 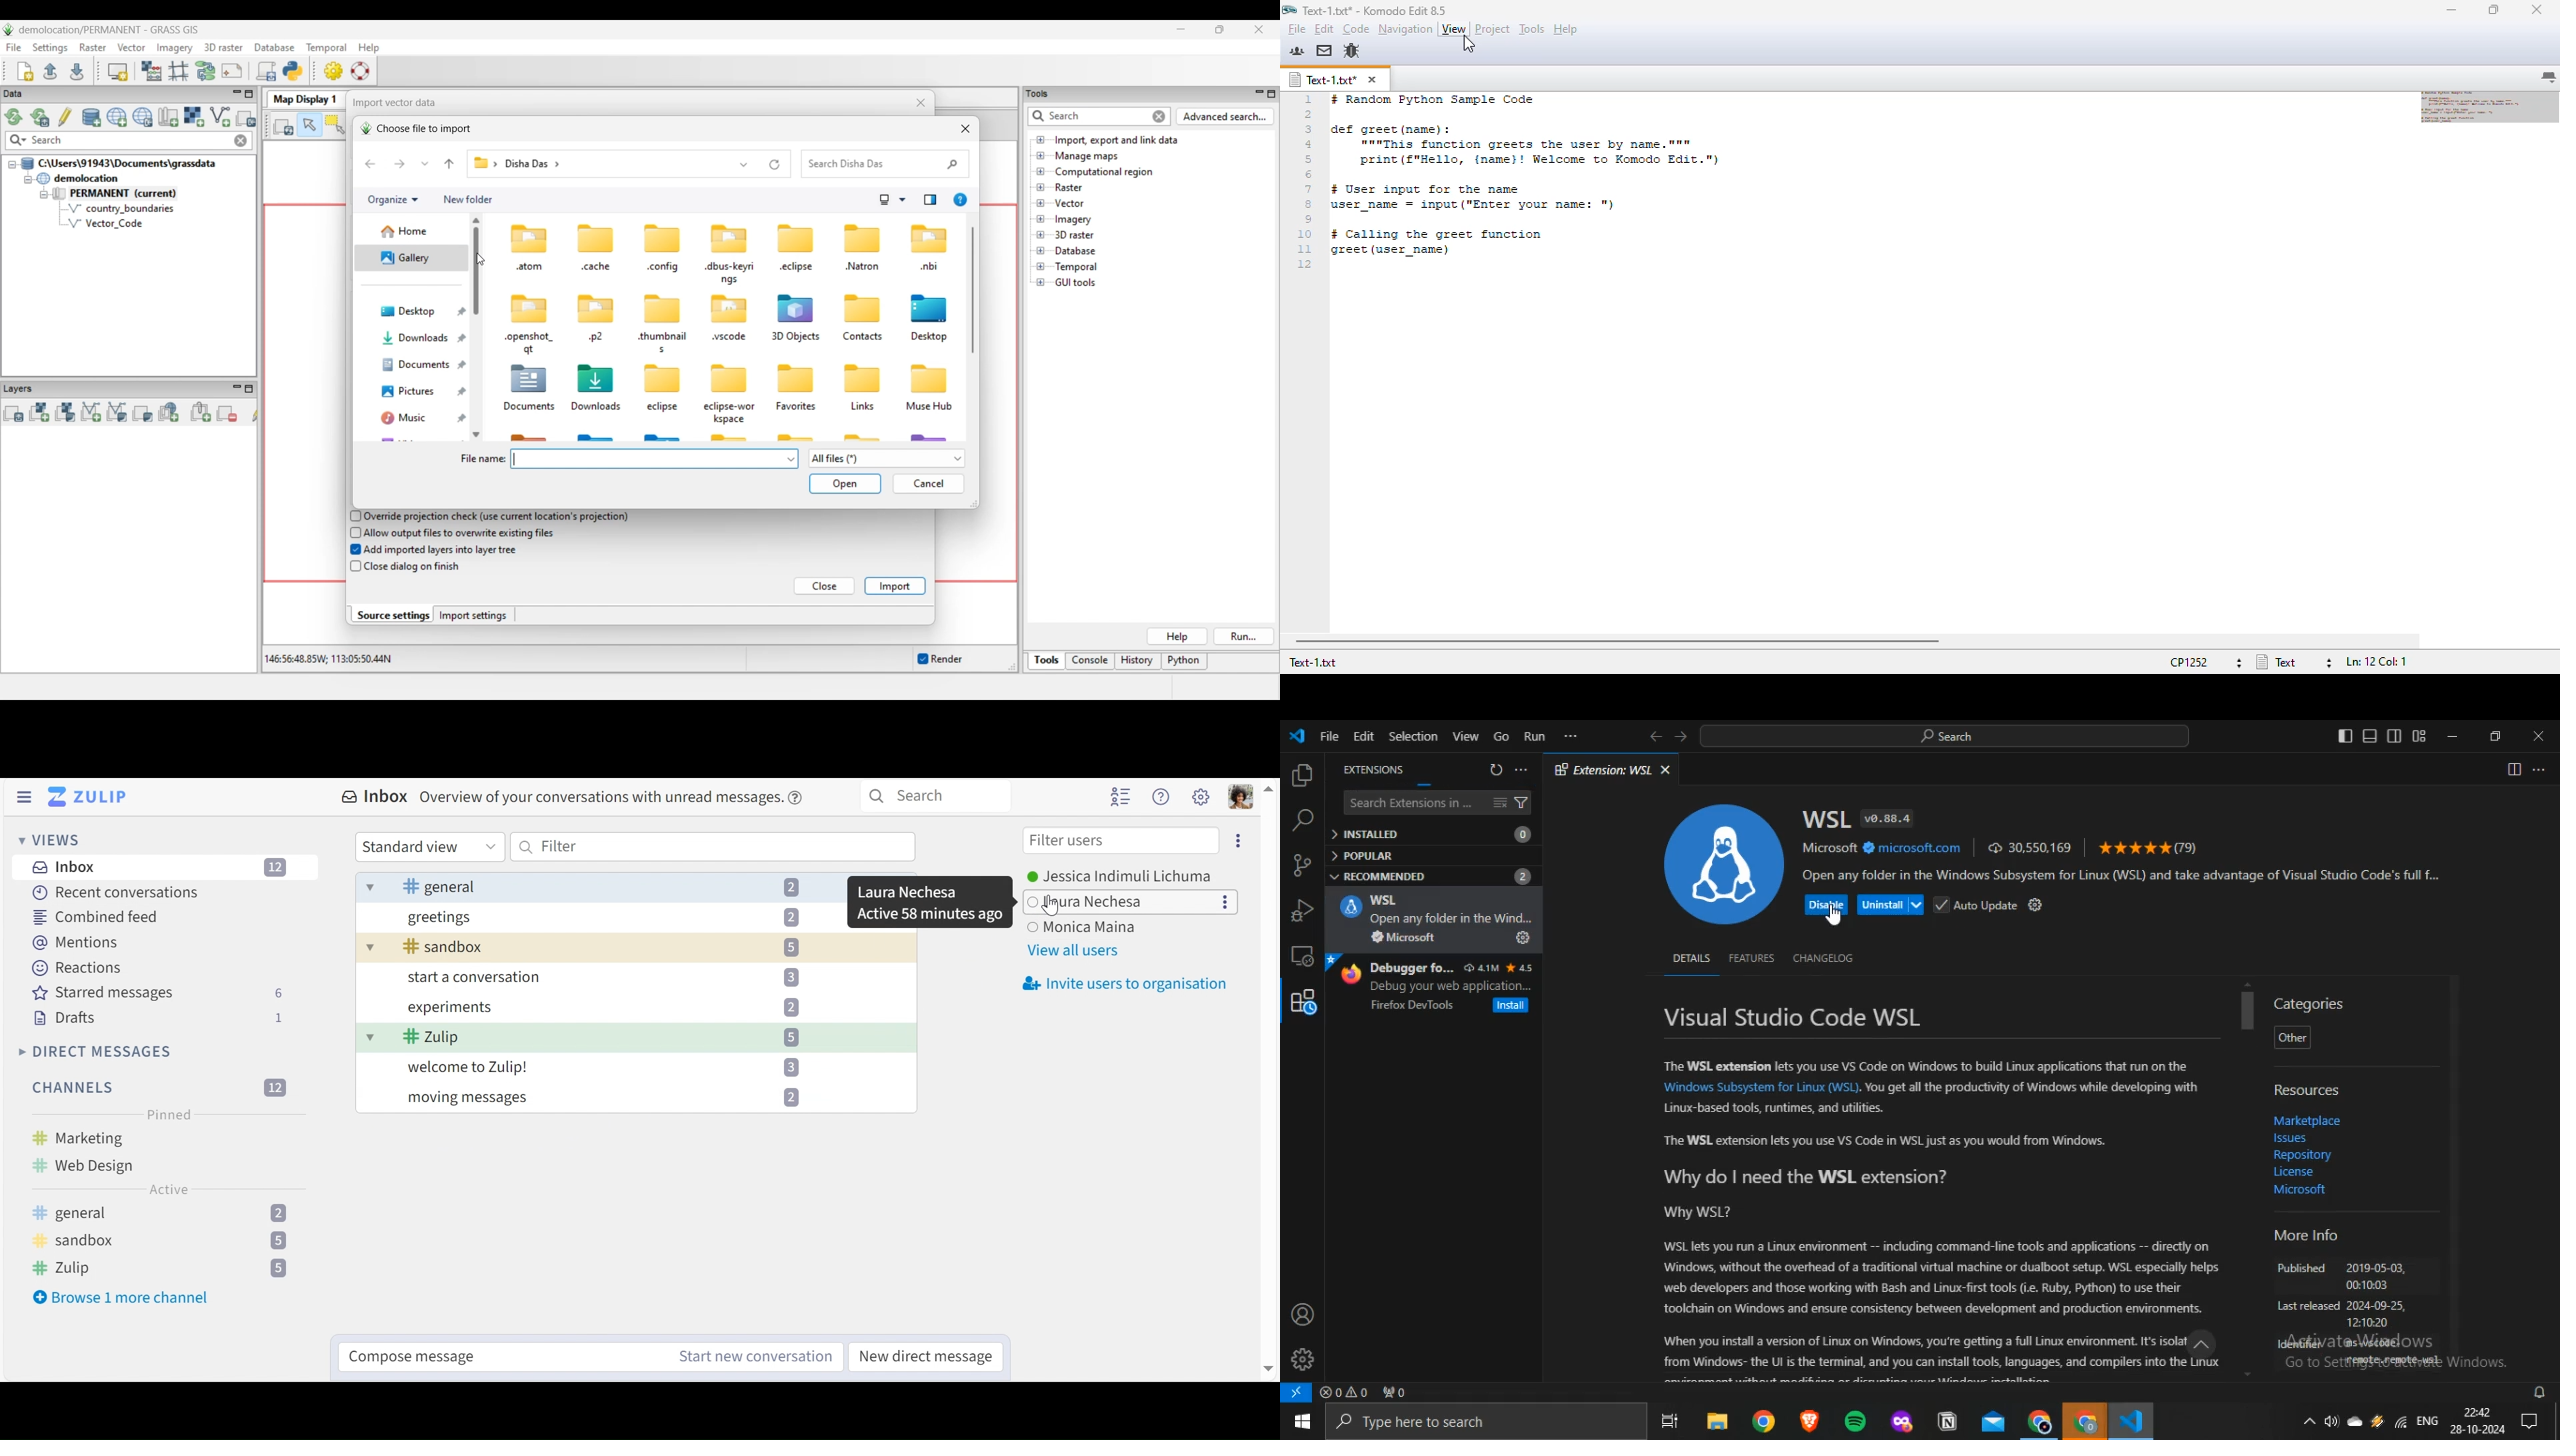 What do you see at coordinates (1089, 927) in the screenshot?
I see `user3` at bounding box center [1089, 927].